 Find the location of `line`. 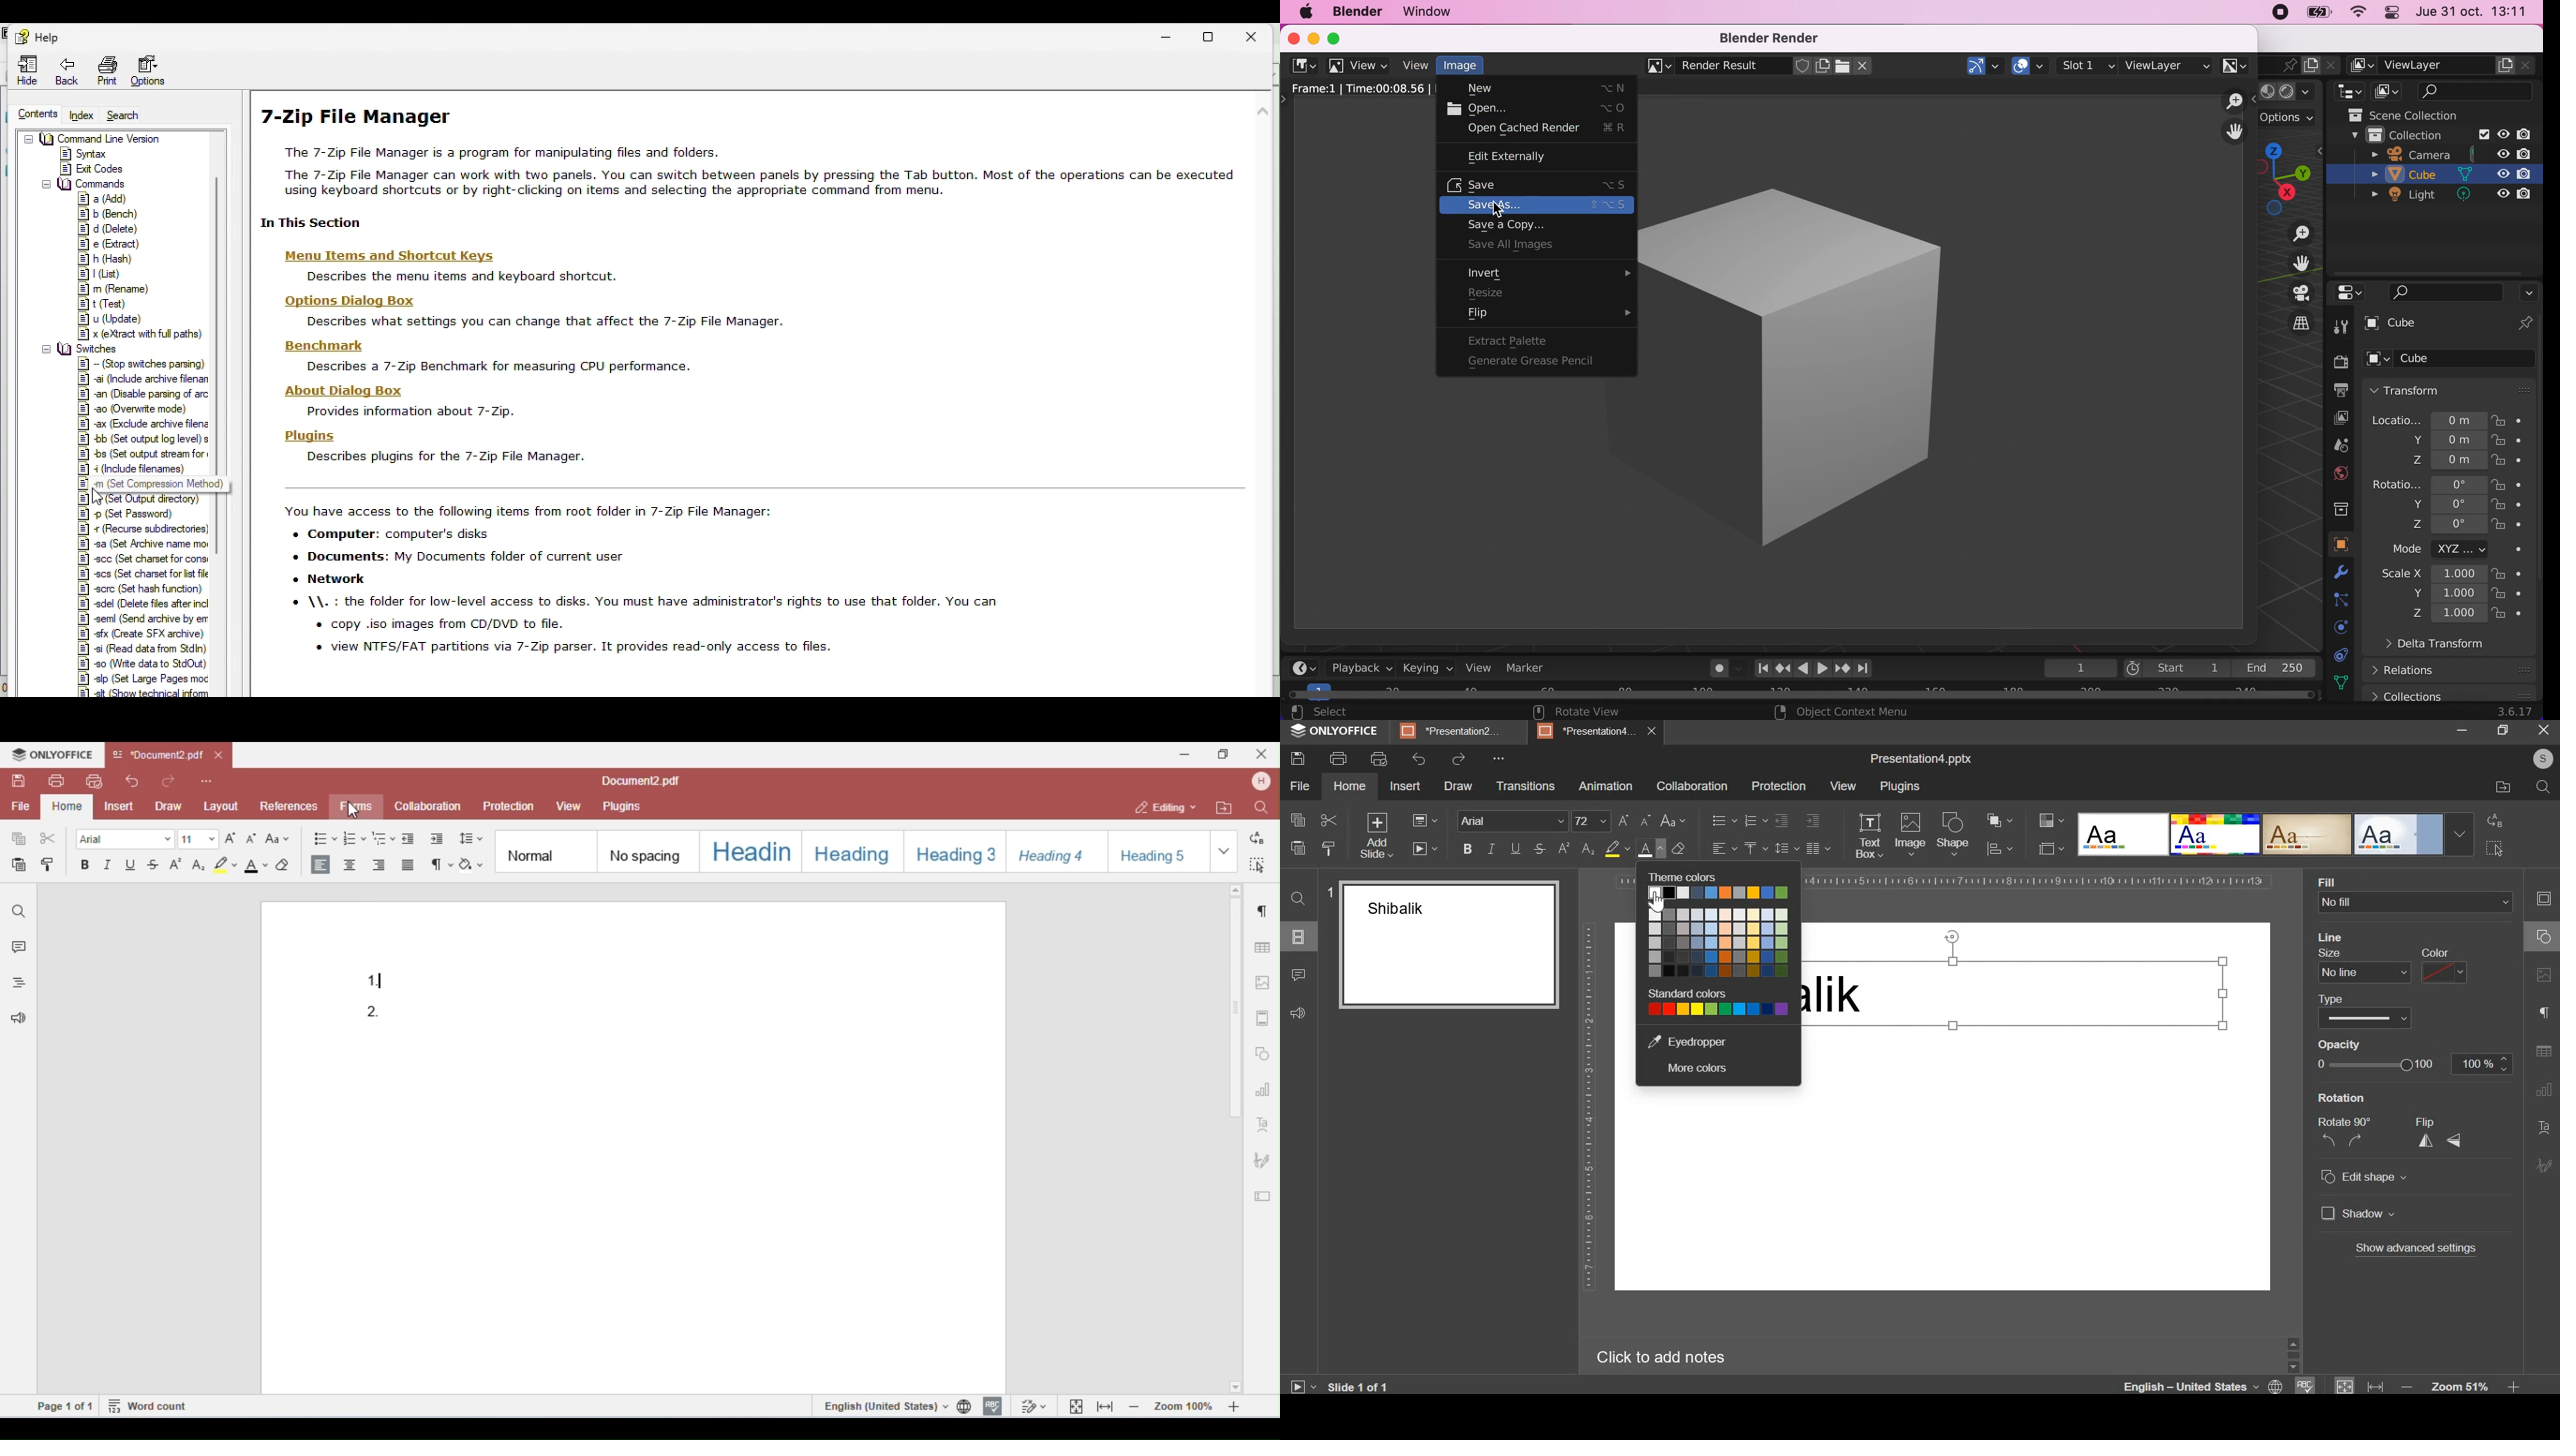

line is located at coordinates (2336, 936).